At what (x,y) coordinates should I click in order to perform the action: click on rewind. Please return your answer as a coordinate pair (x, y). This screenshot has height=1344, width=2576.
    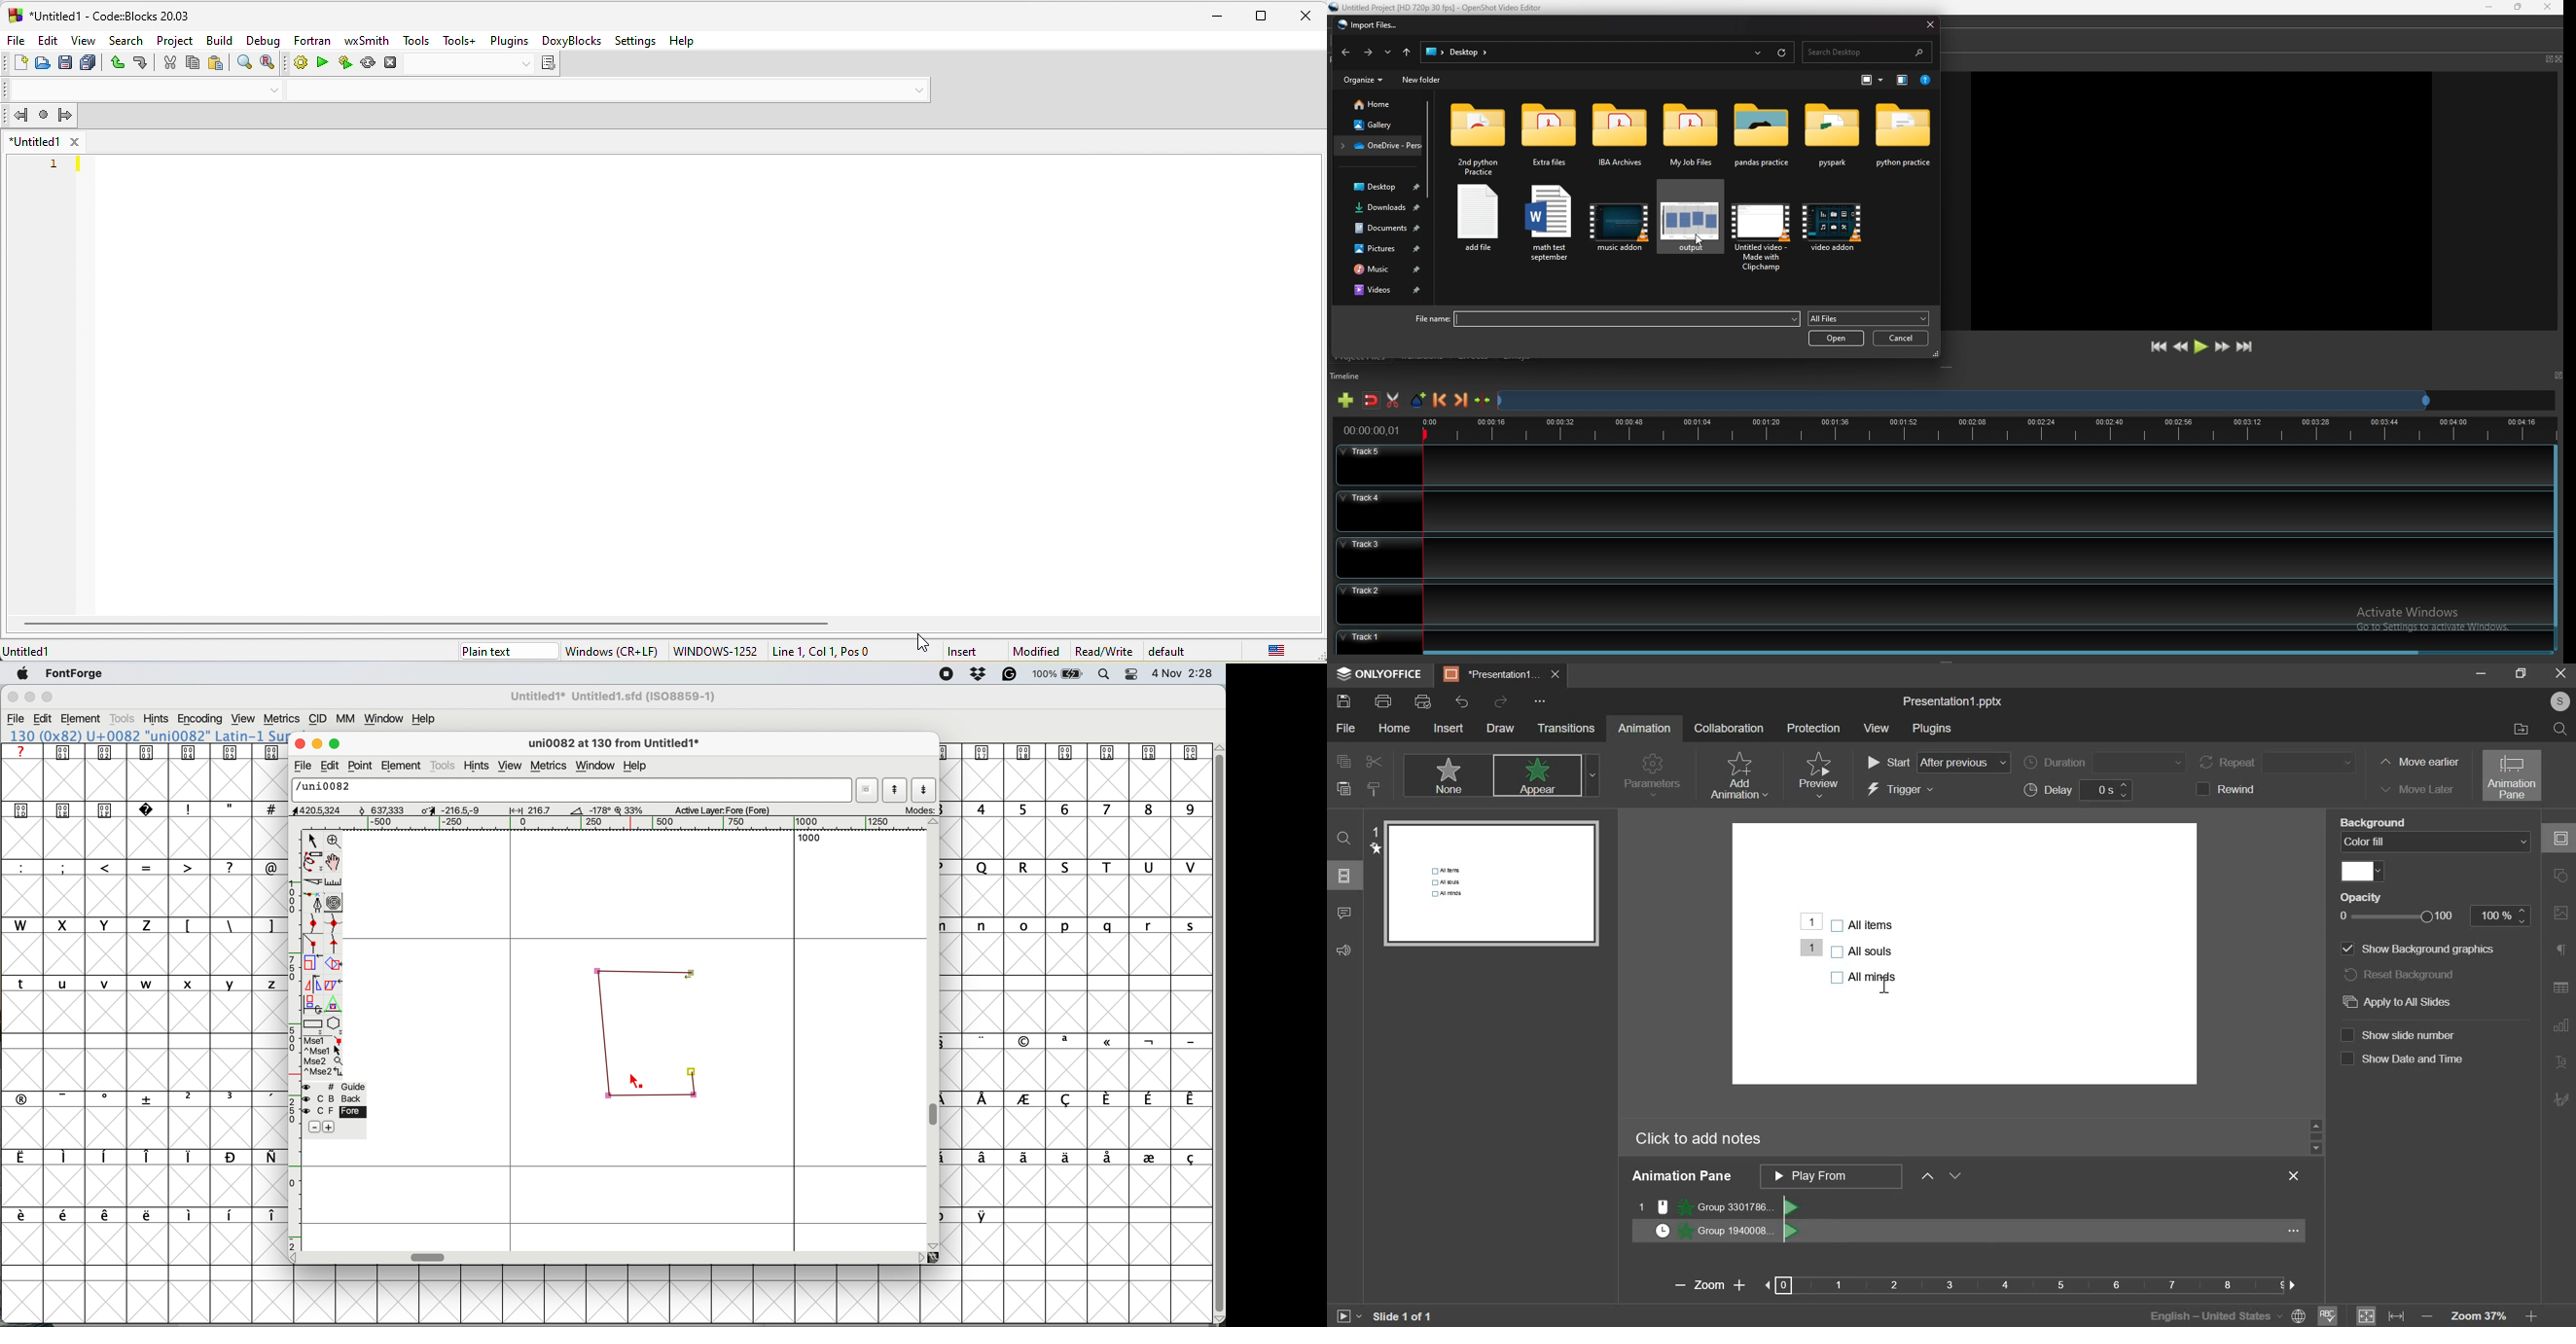
    Looking at the image, I should click on (2232, 788).